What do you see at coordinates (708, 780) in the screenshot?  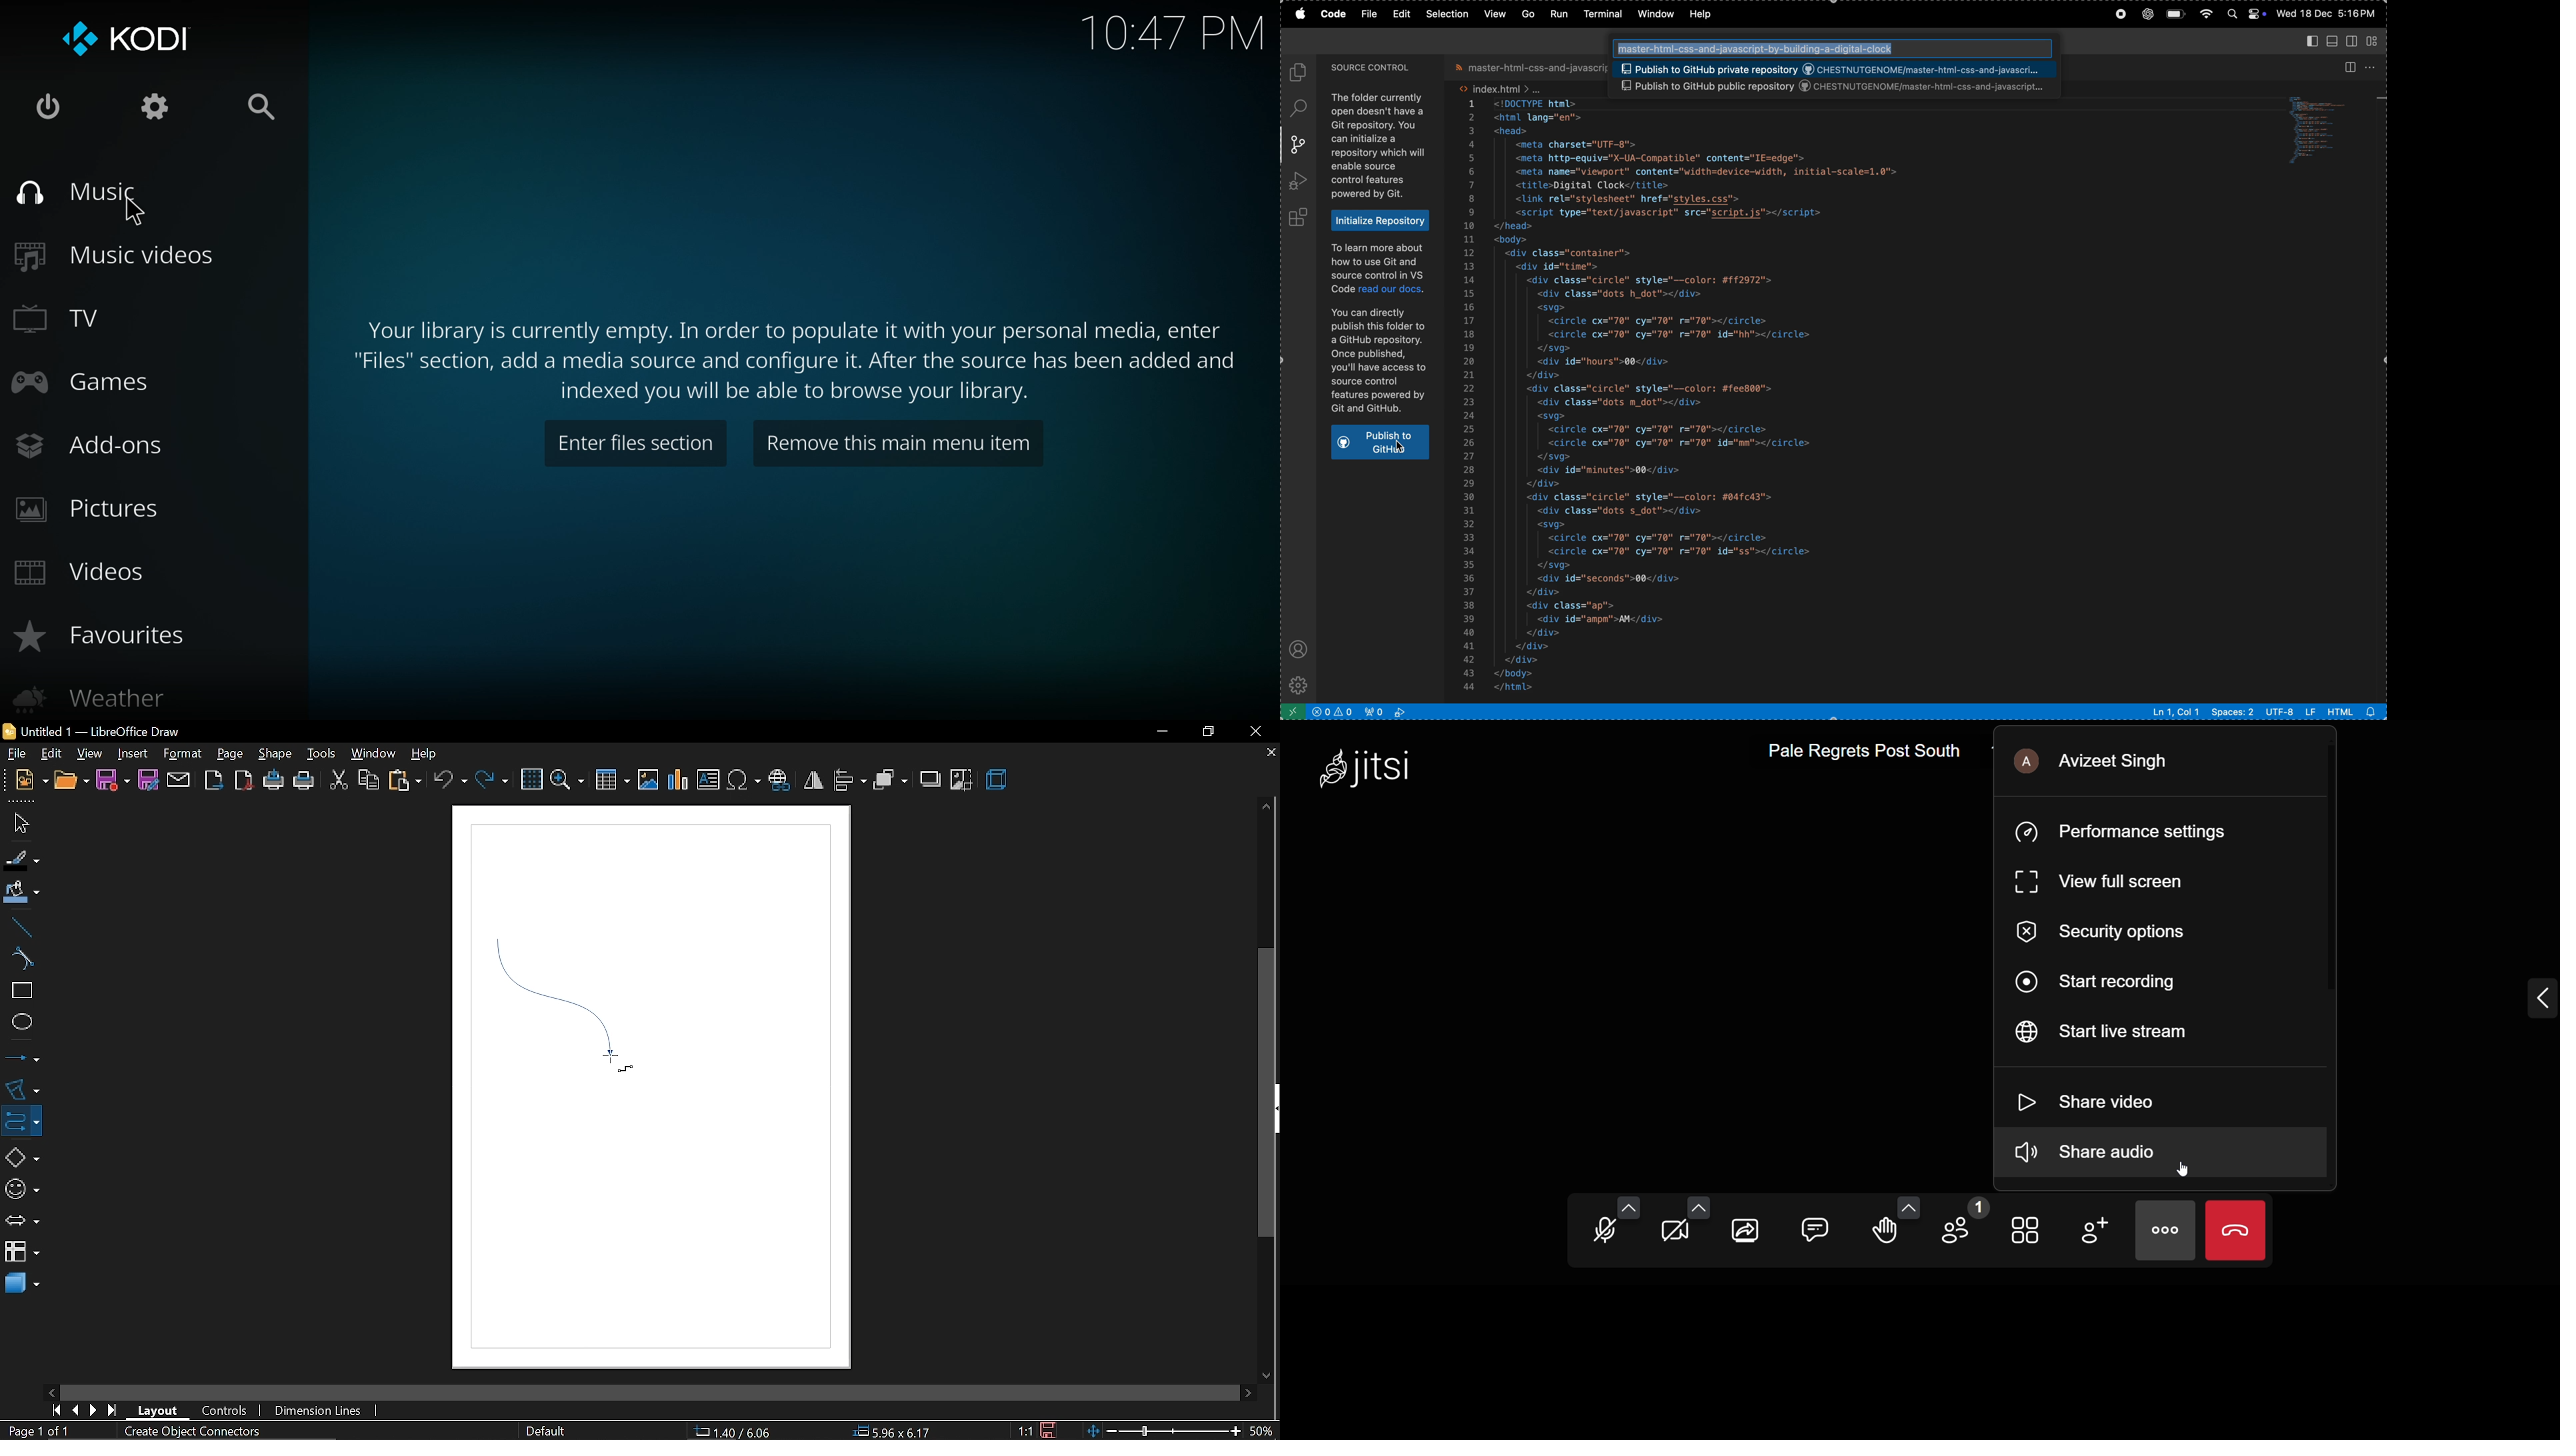 I see `Insert text` at bounding box center [708, 780].